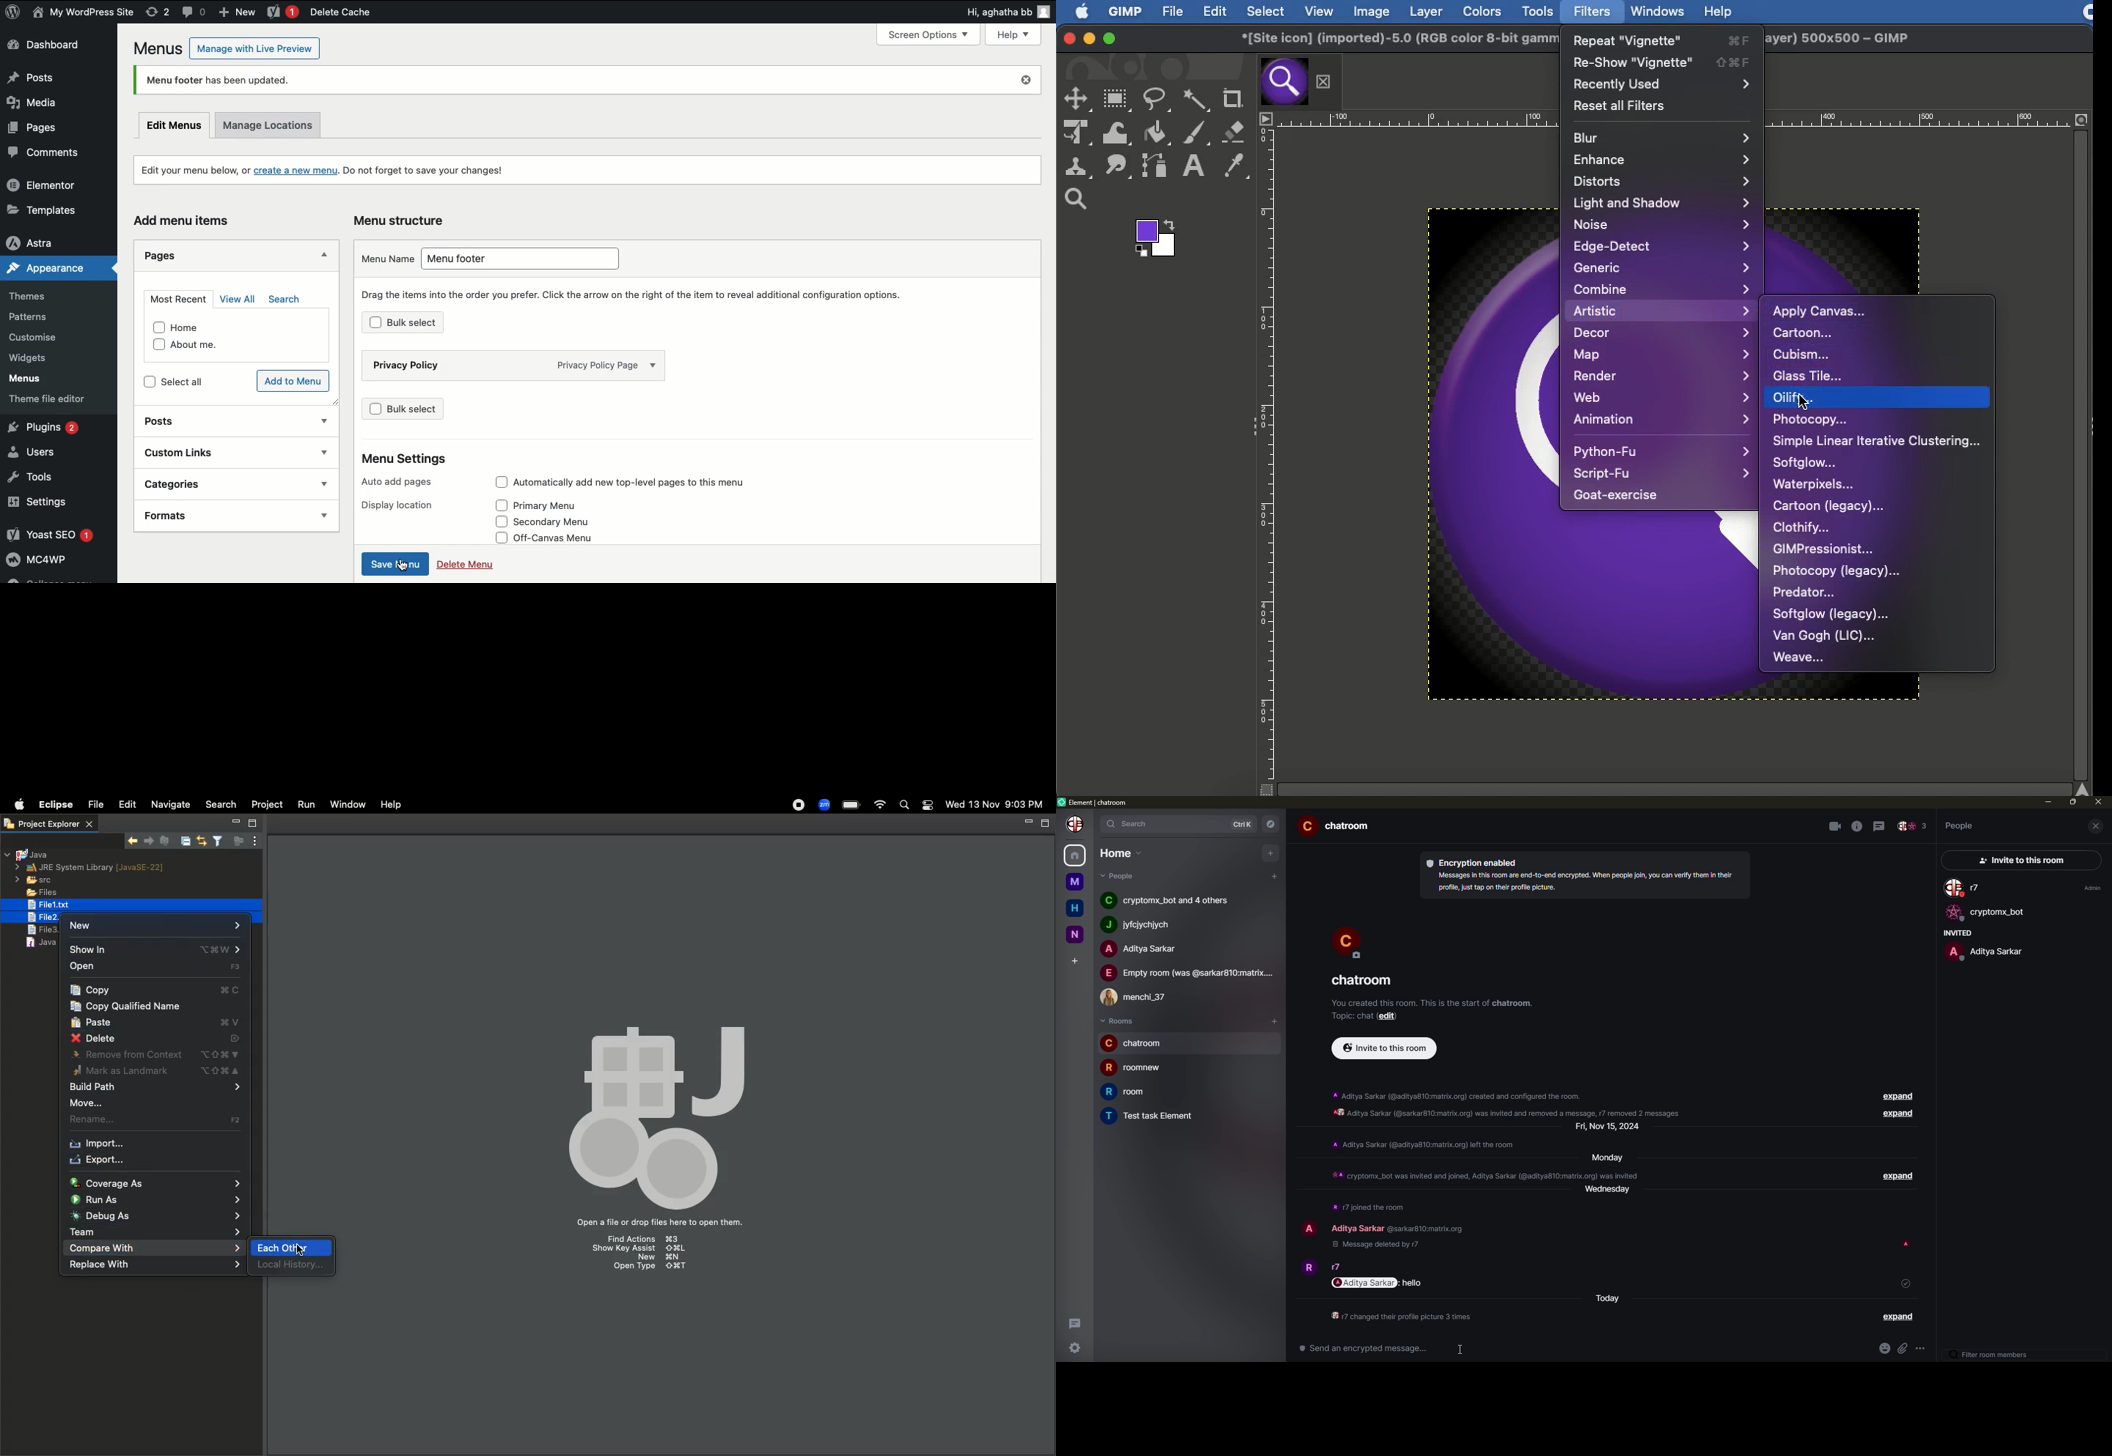 This screenshot has width=2128, height=1456. What do you see at coordinates (1079, 934) in the screenshot?
I see `n` at bounding box center [1079, 934].